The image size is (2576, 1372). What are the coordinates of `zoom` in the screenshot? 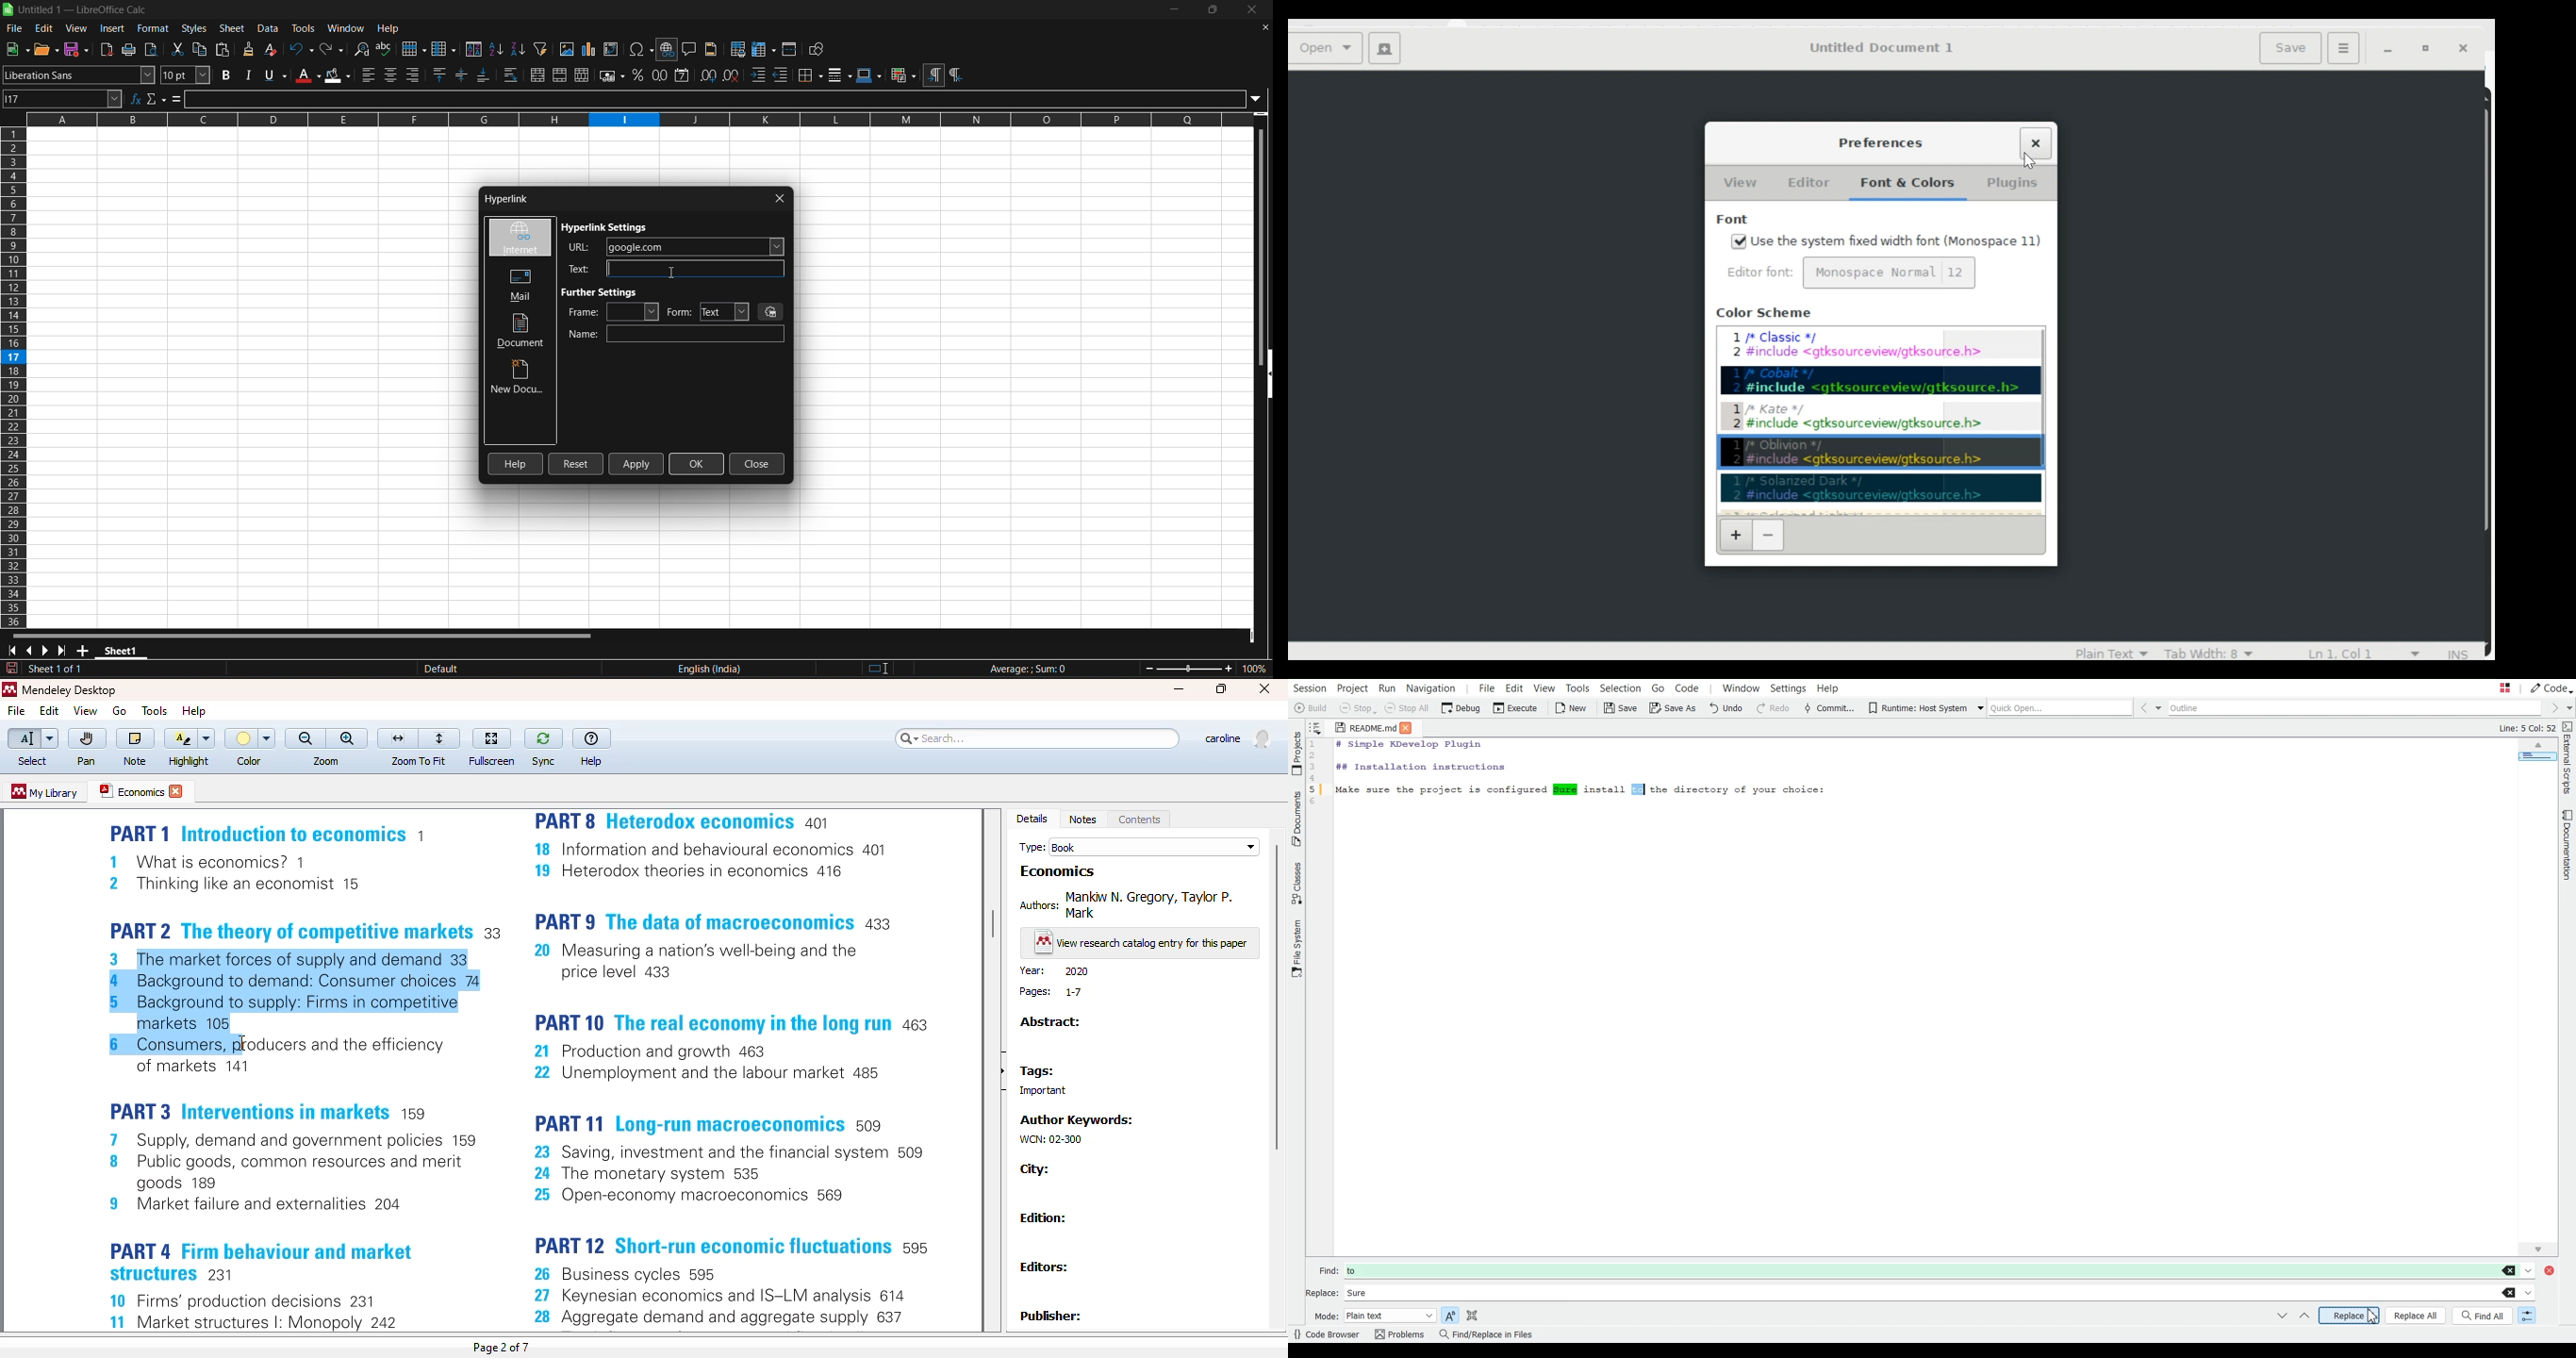 It's located at (326, 761).